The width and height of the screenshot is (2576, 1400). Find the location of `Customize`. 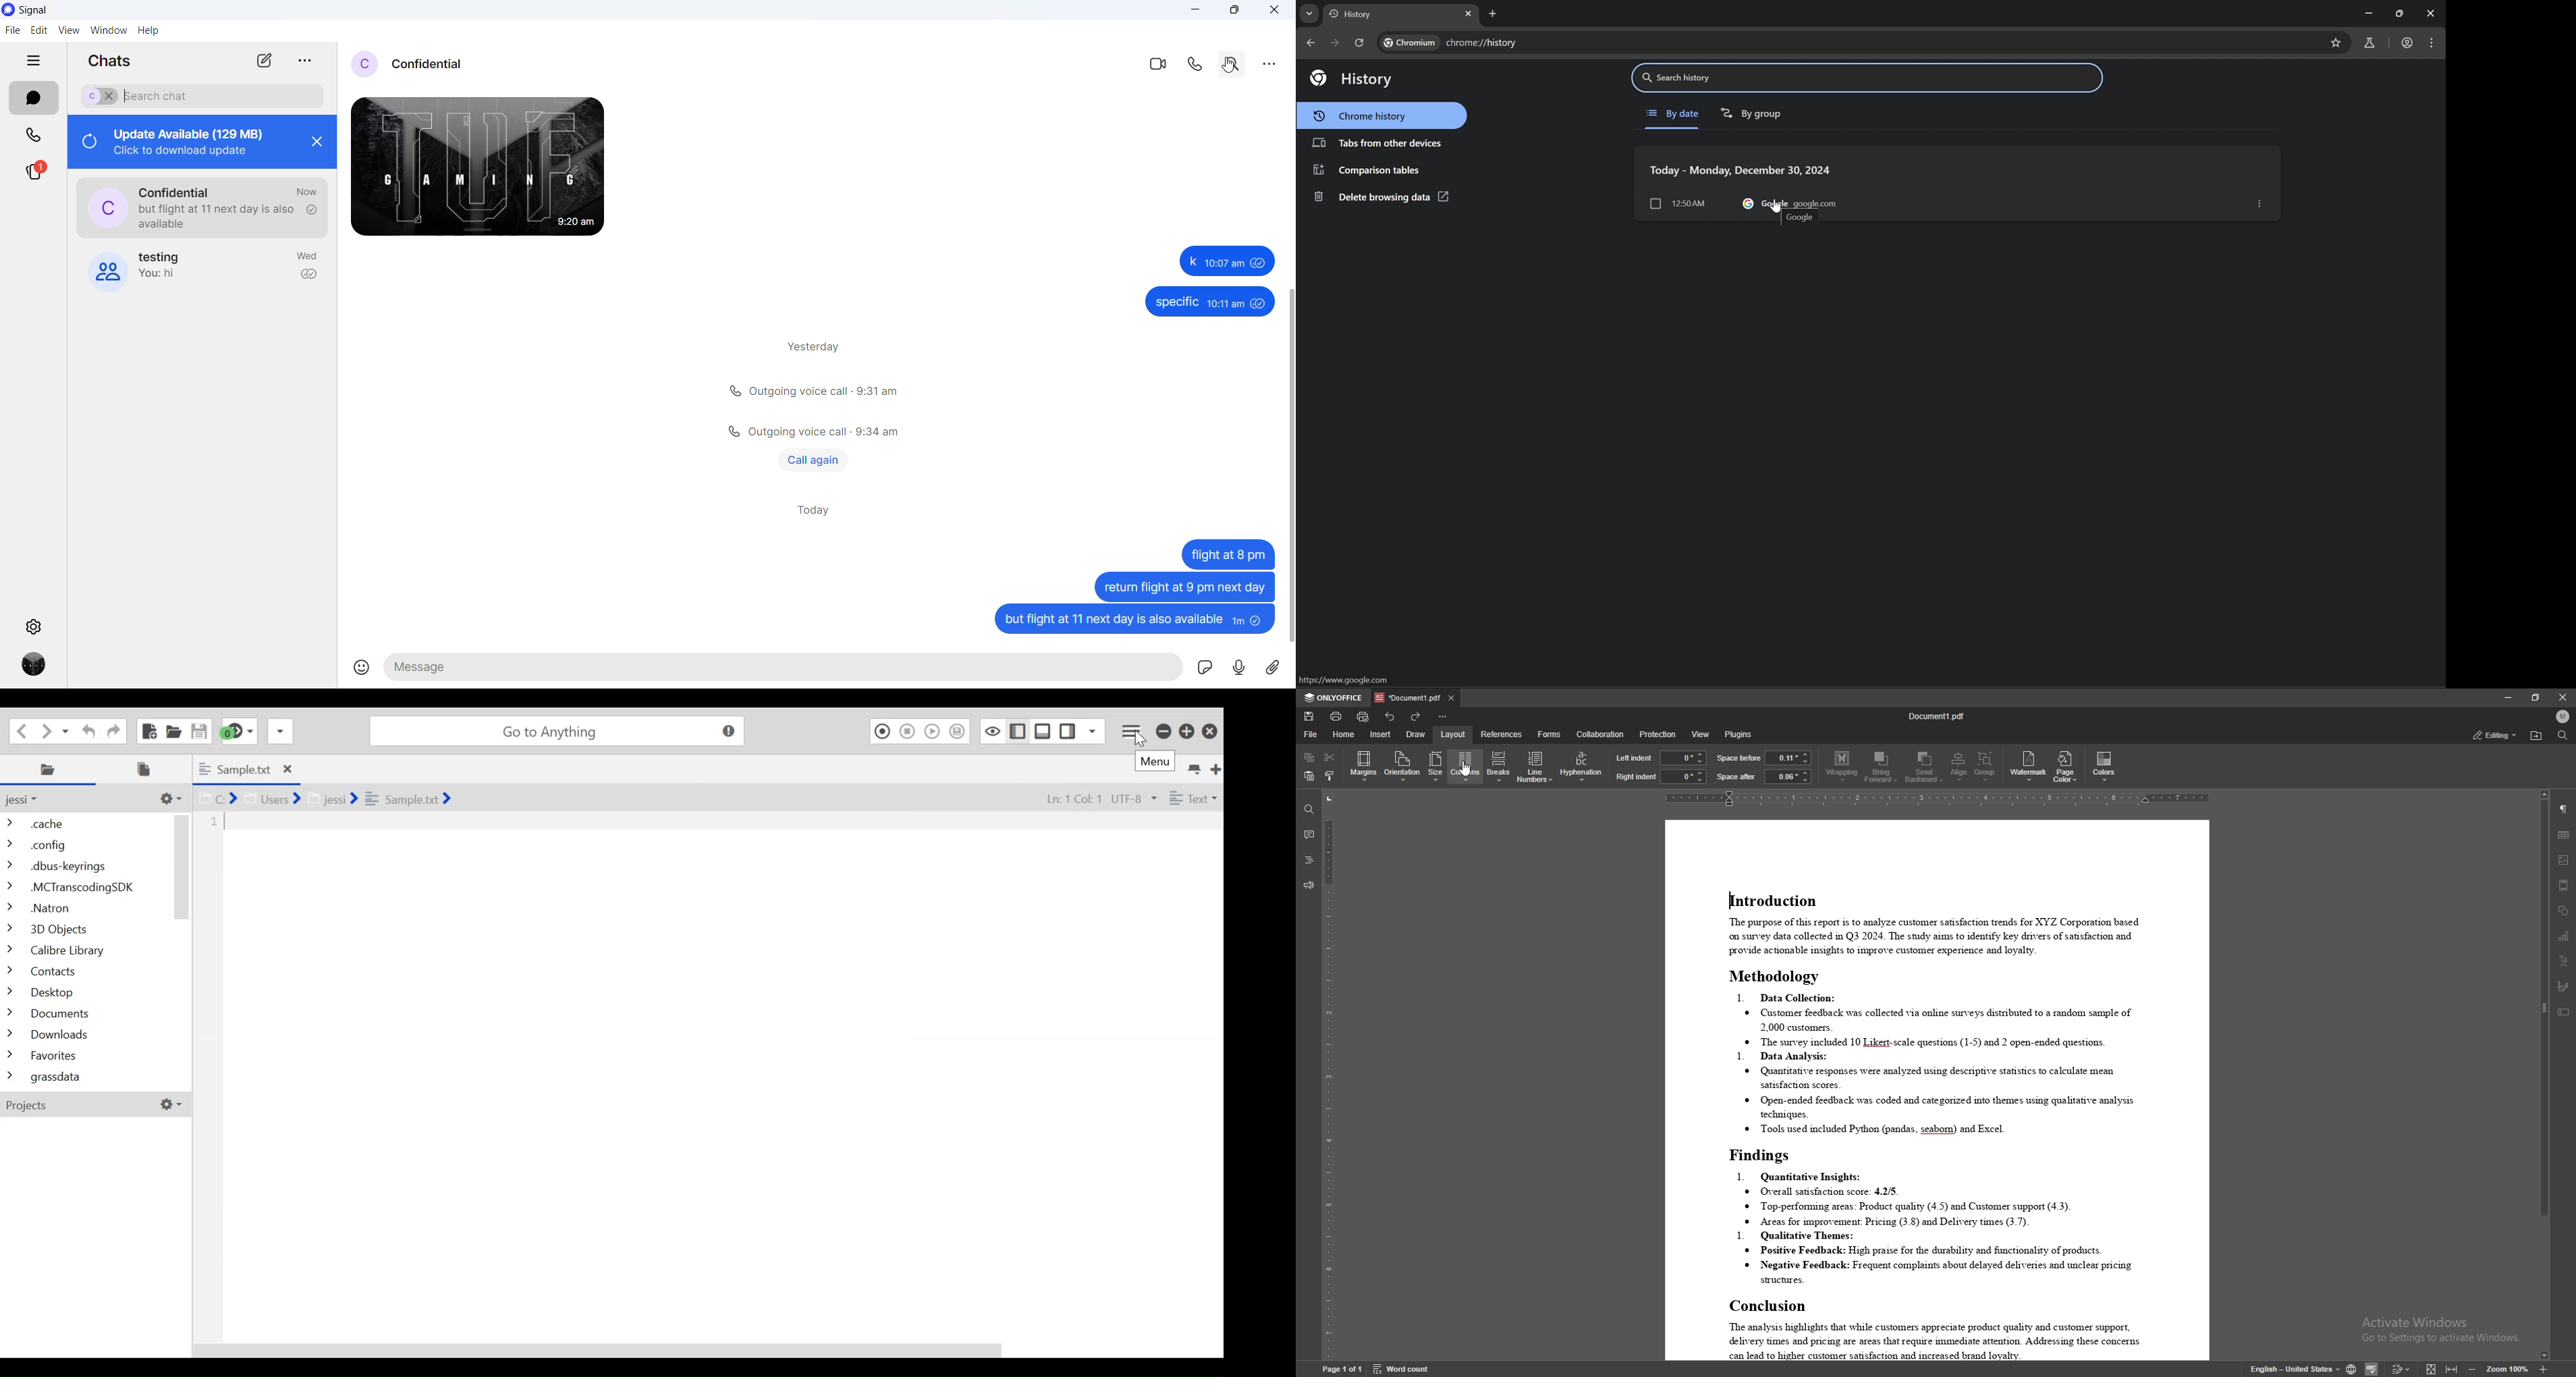

Customize is located at coordinates (169, 798).